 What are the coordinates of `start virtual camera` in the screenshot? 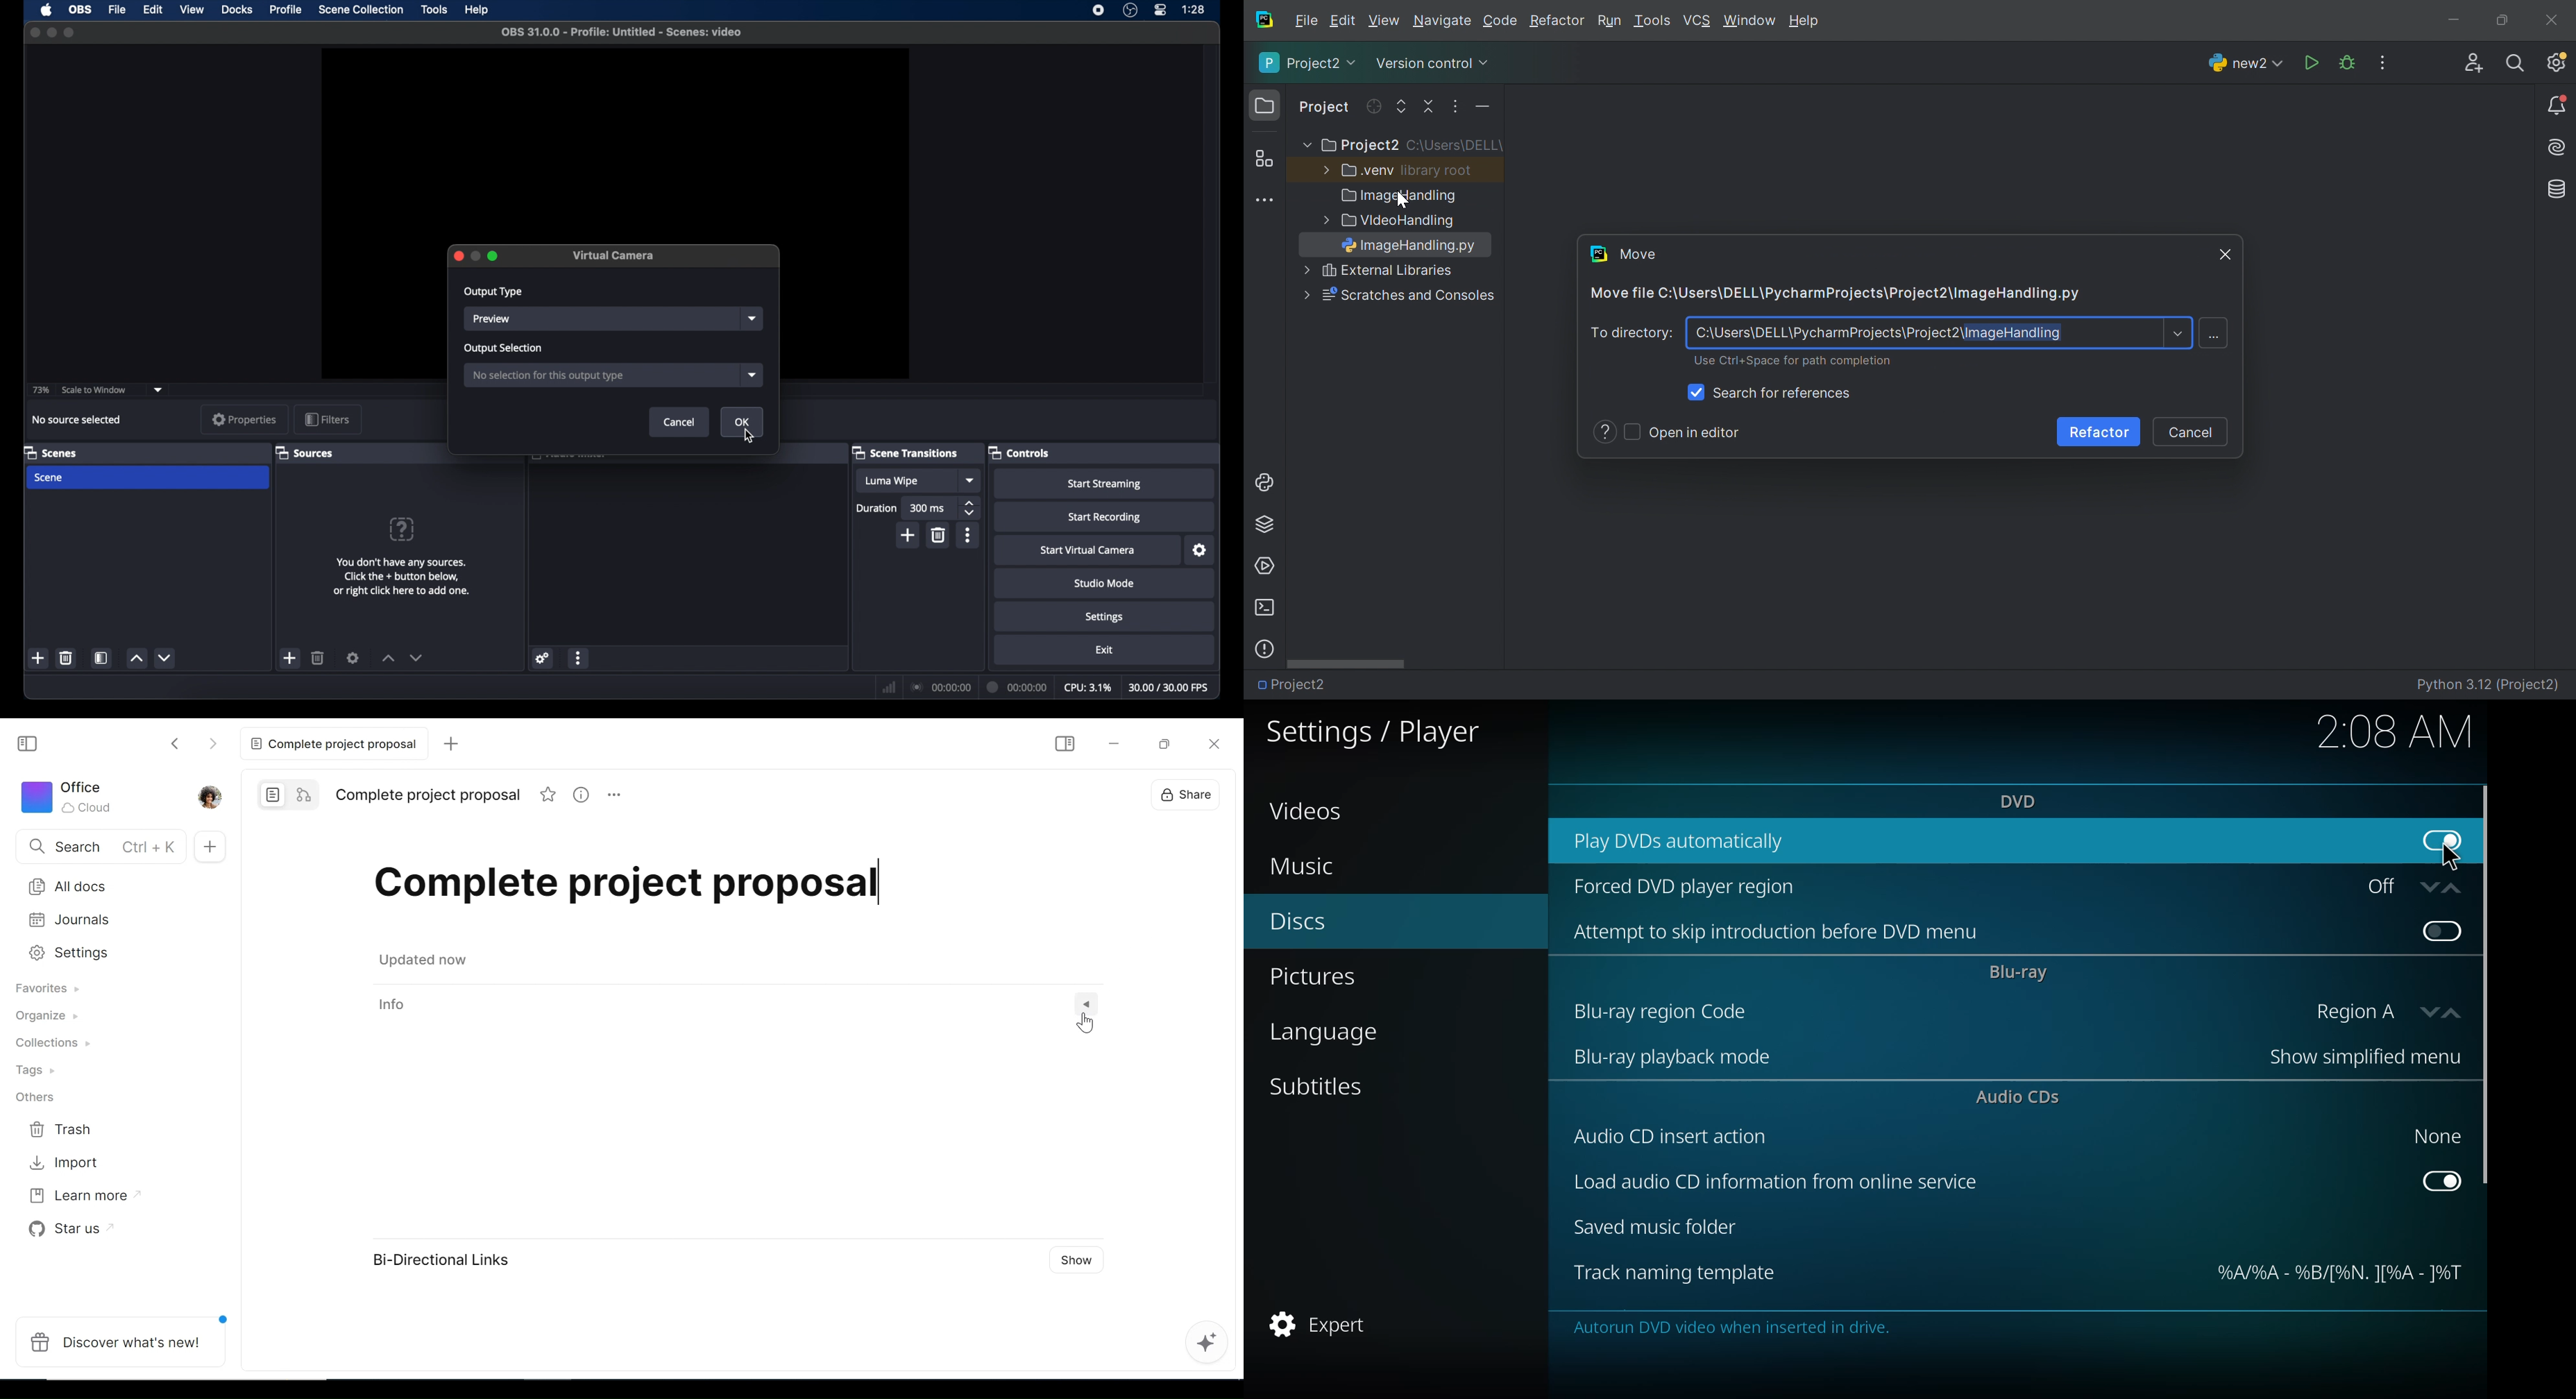 It's located at (1087, 551).